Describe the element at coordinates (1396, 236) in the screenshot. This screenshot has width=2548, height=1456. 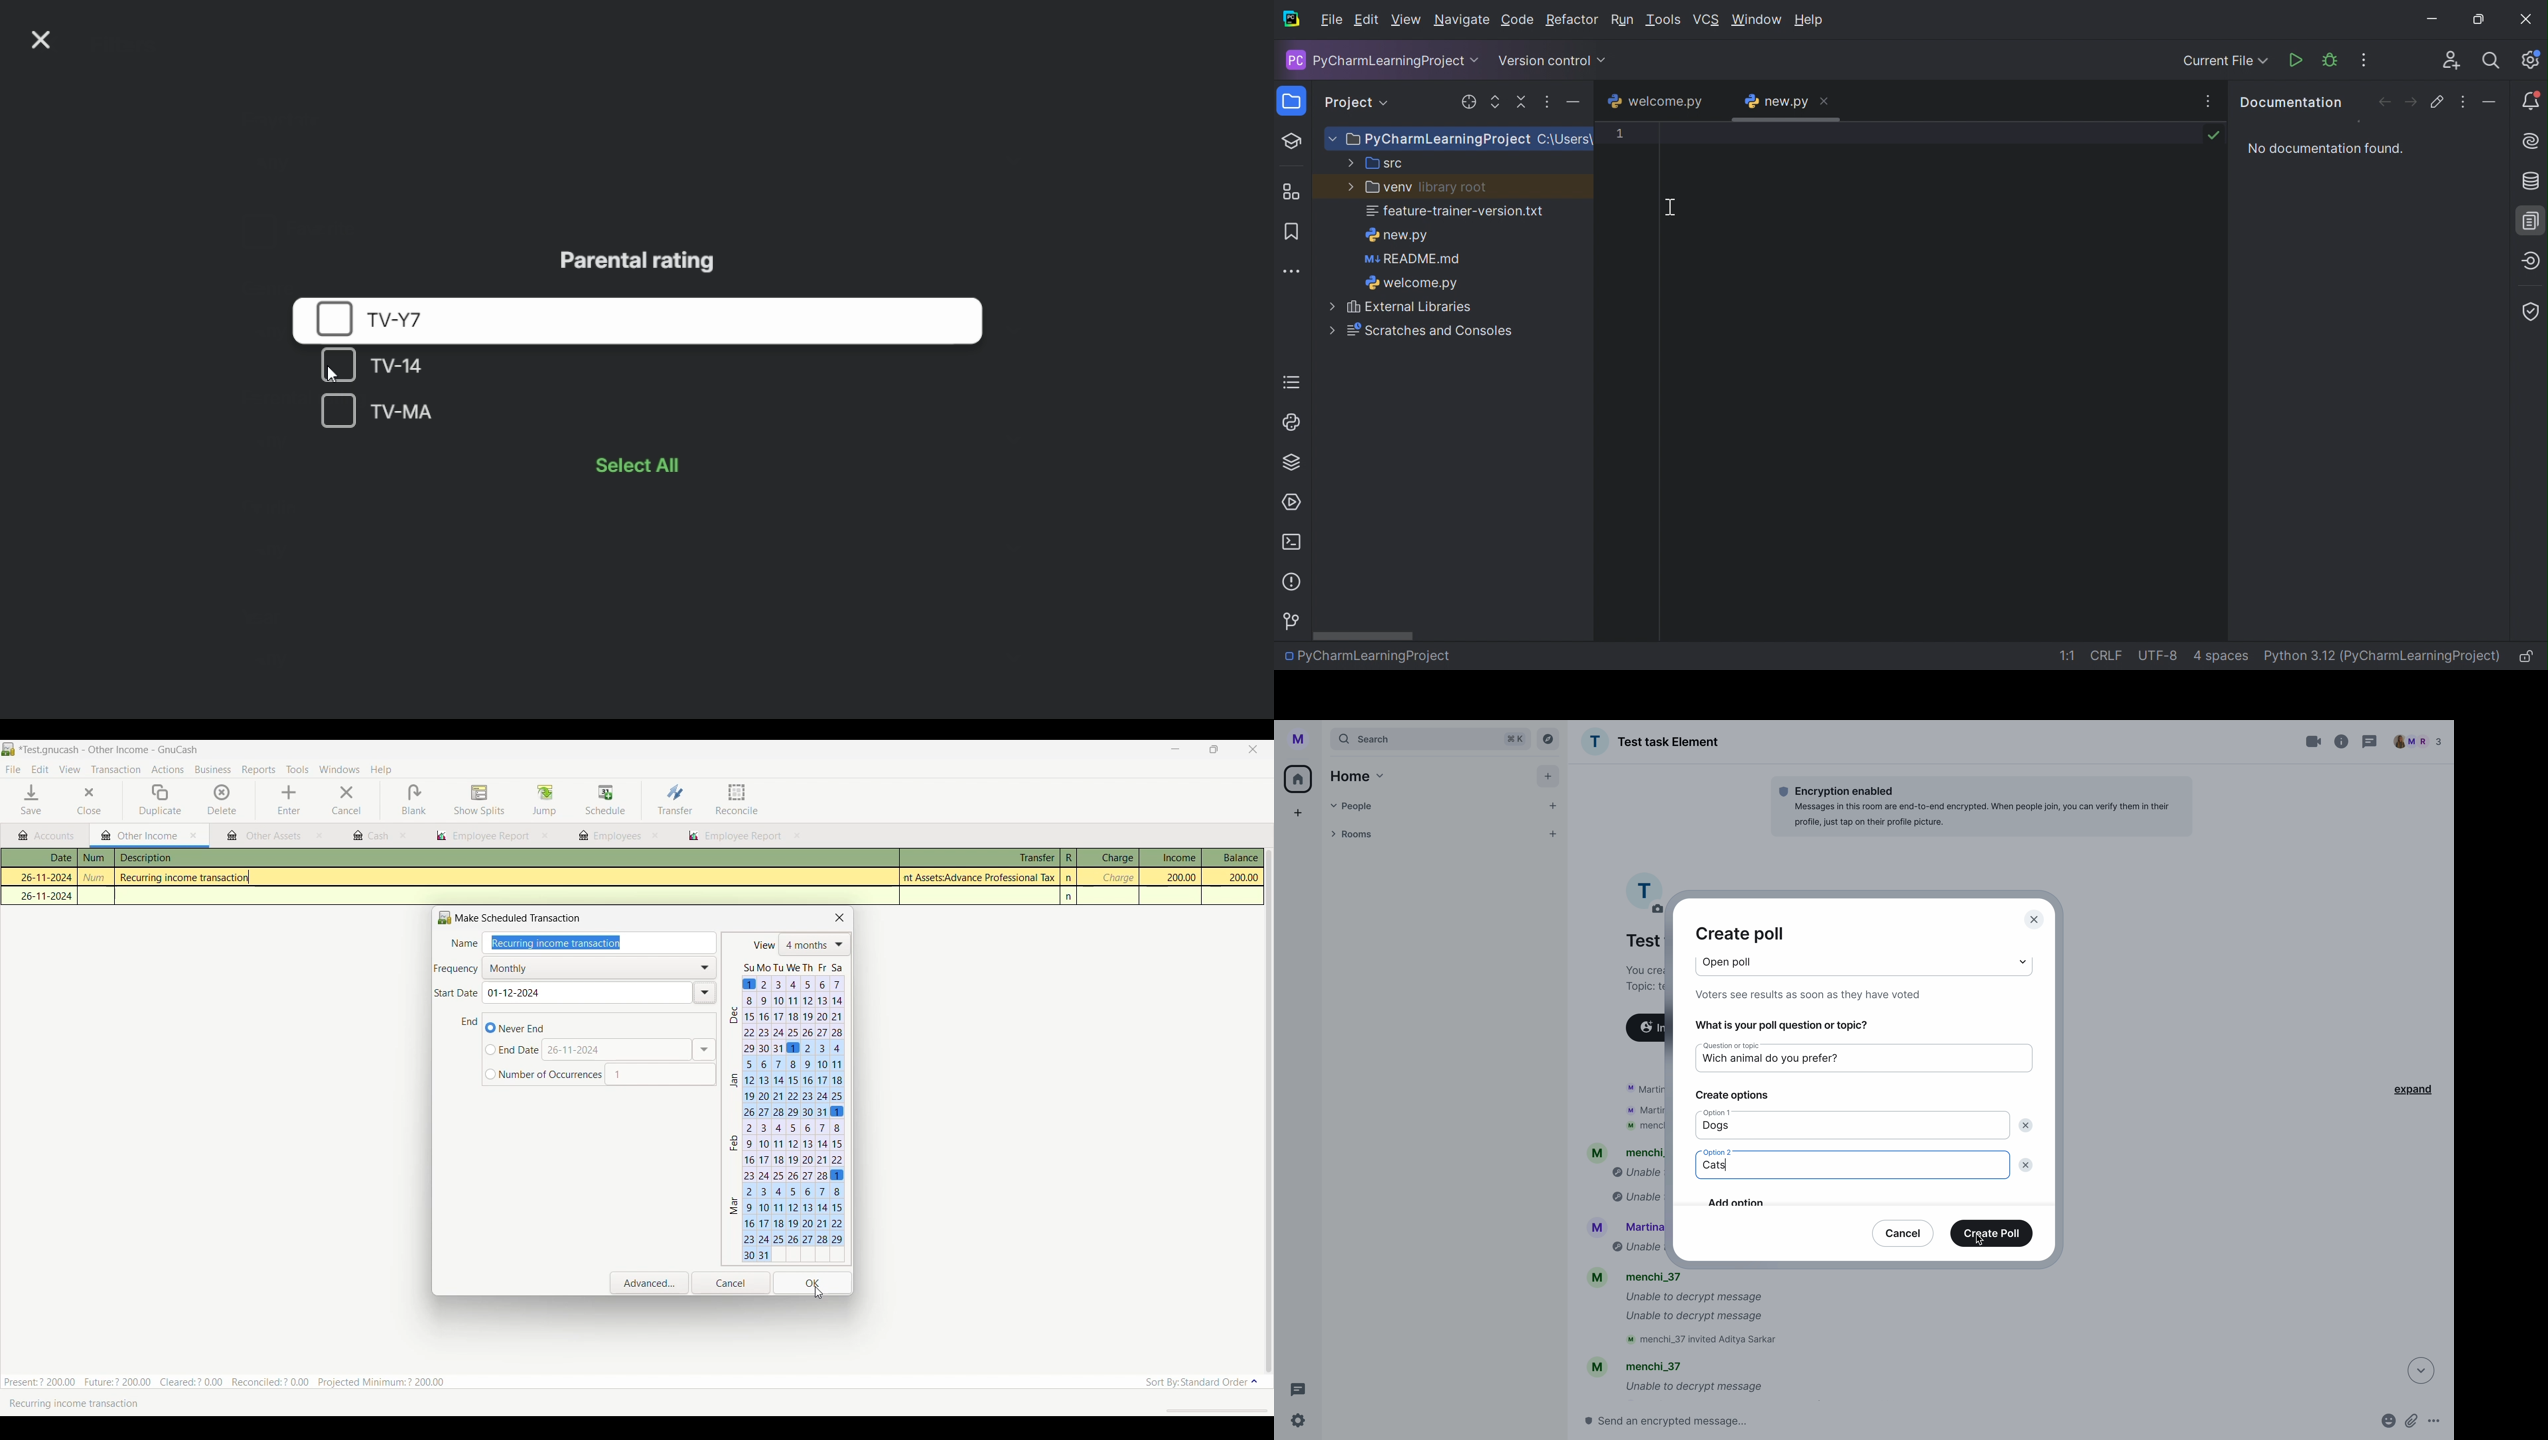
I see `new.py` at that location.